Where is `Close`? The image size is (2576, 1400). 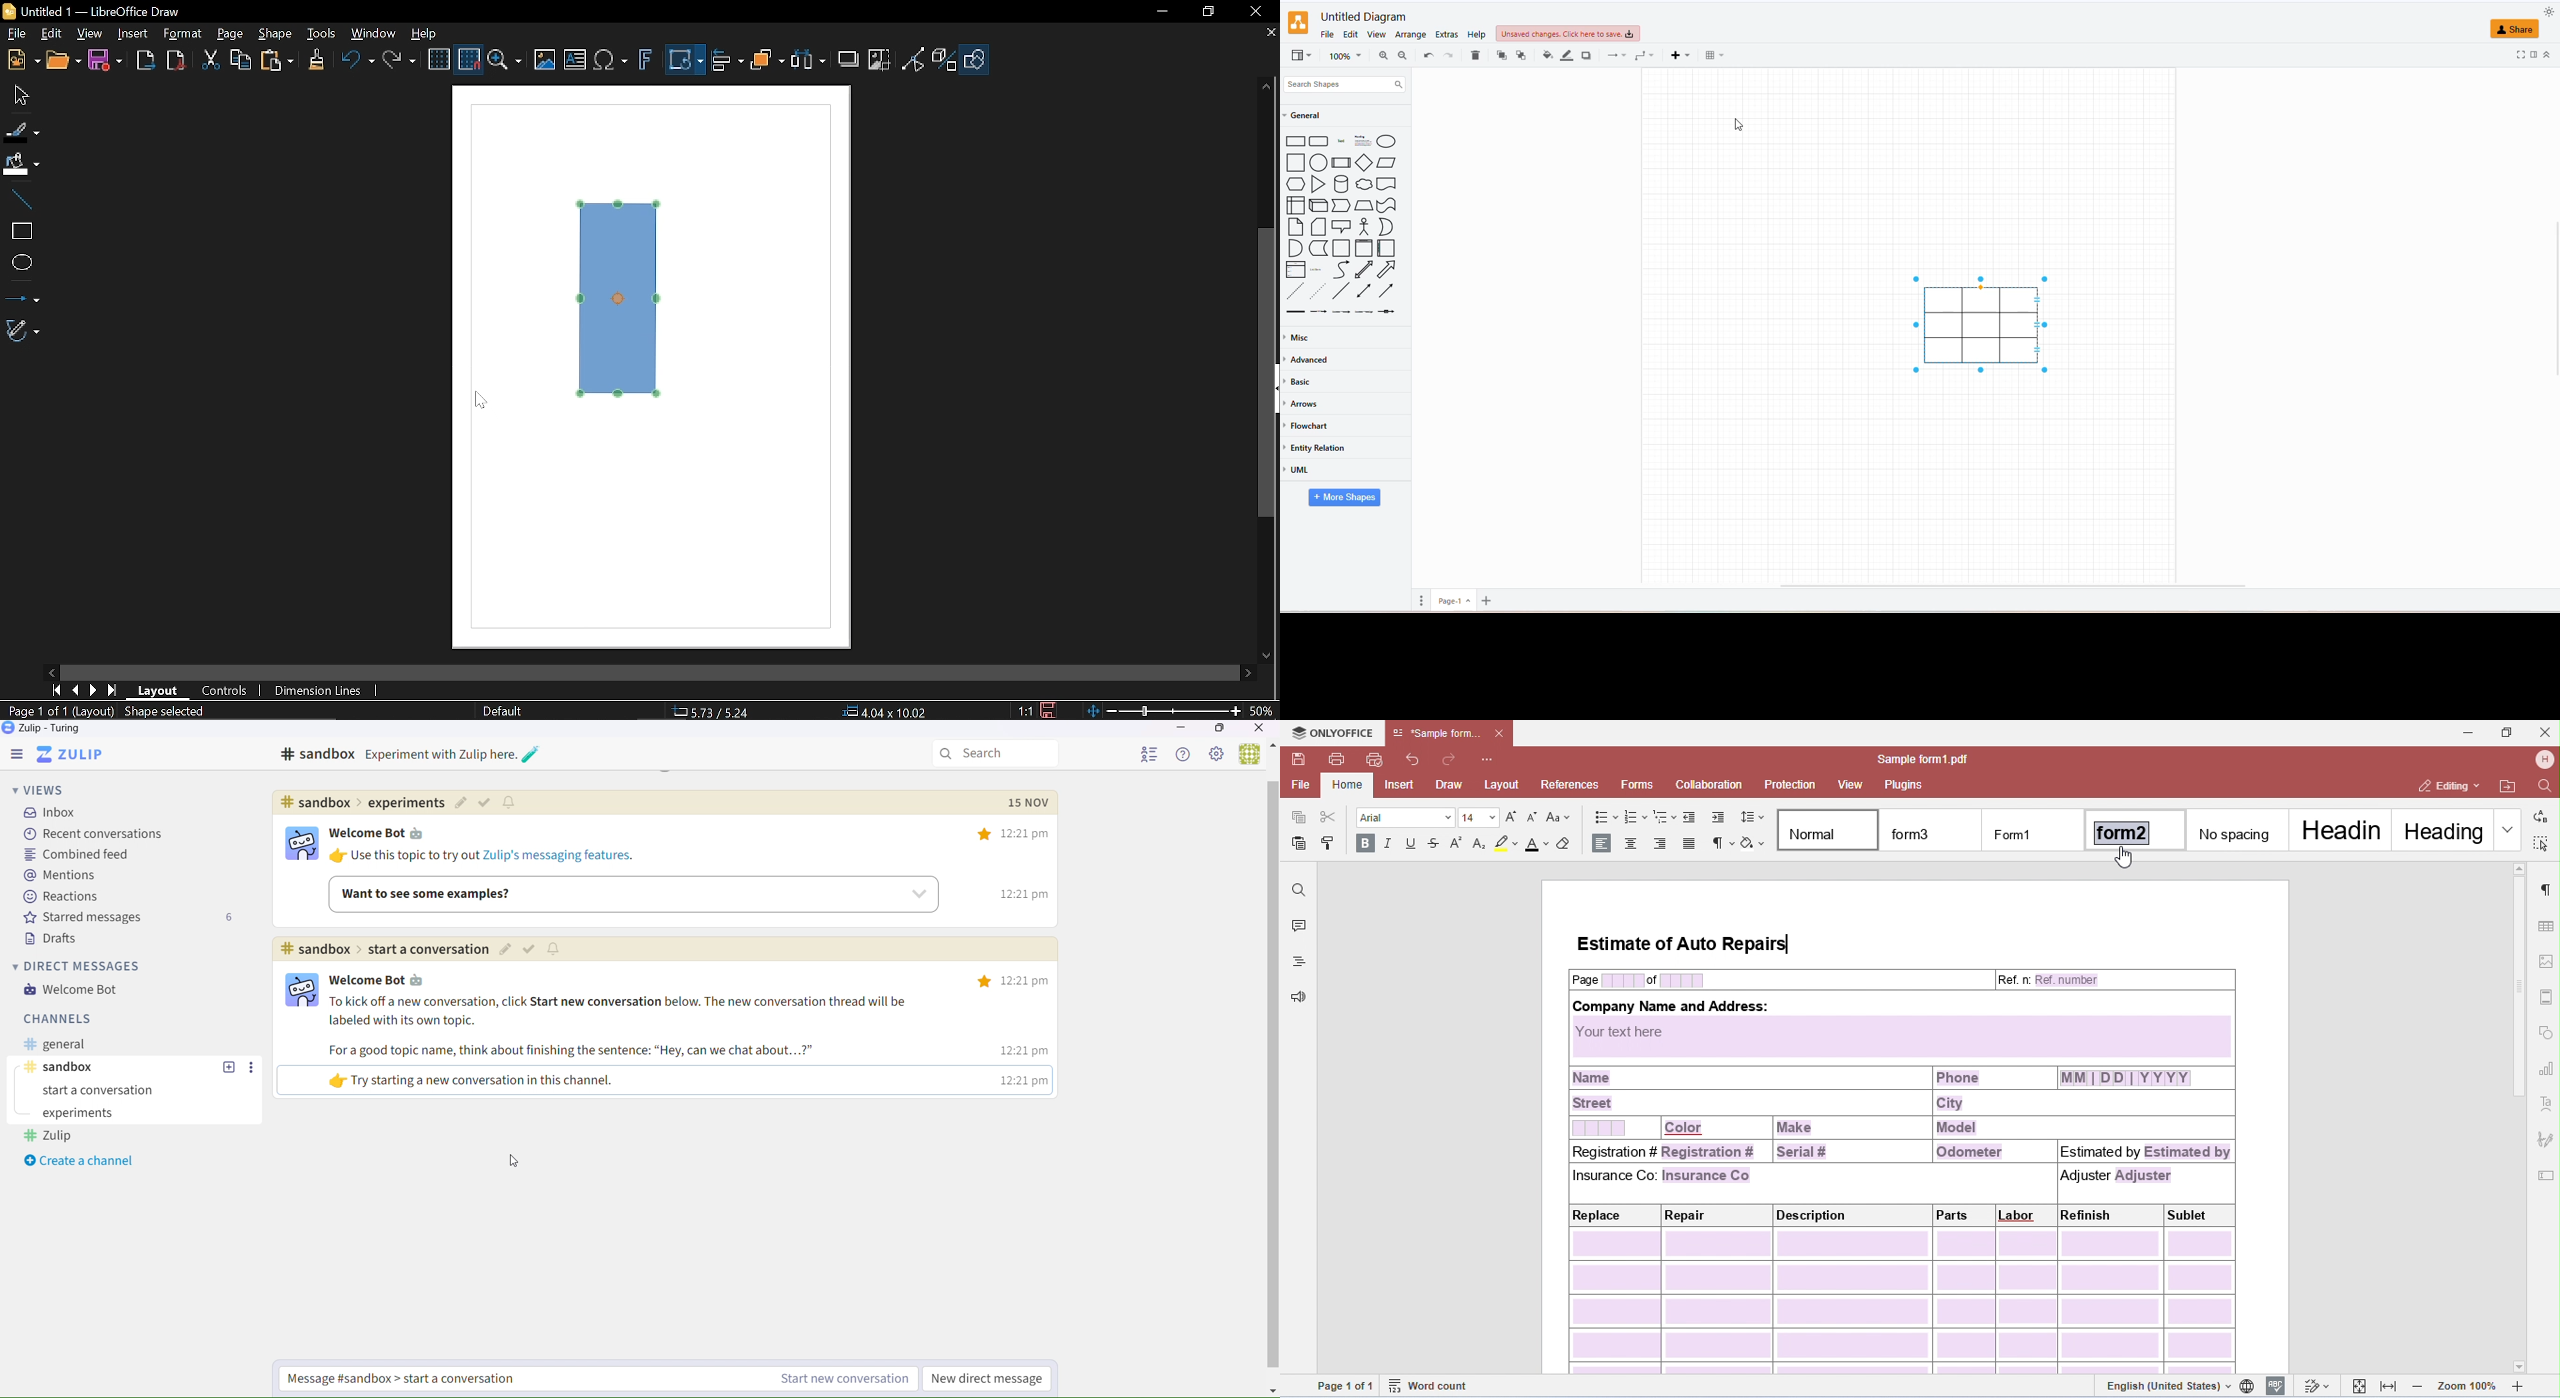
Close is located at coordinates (1260, 729).